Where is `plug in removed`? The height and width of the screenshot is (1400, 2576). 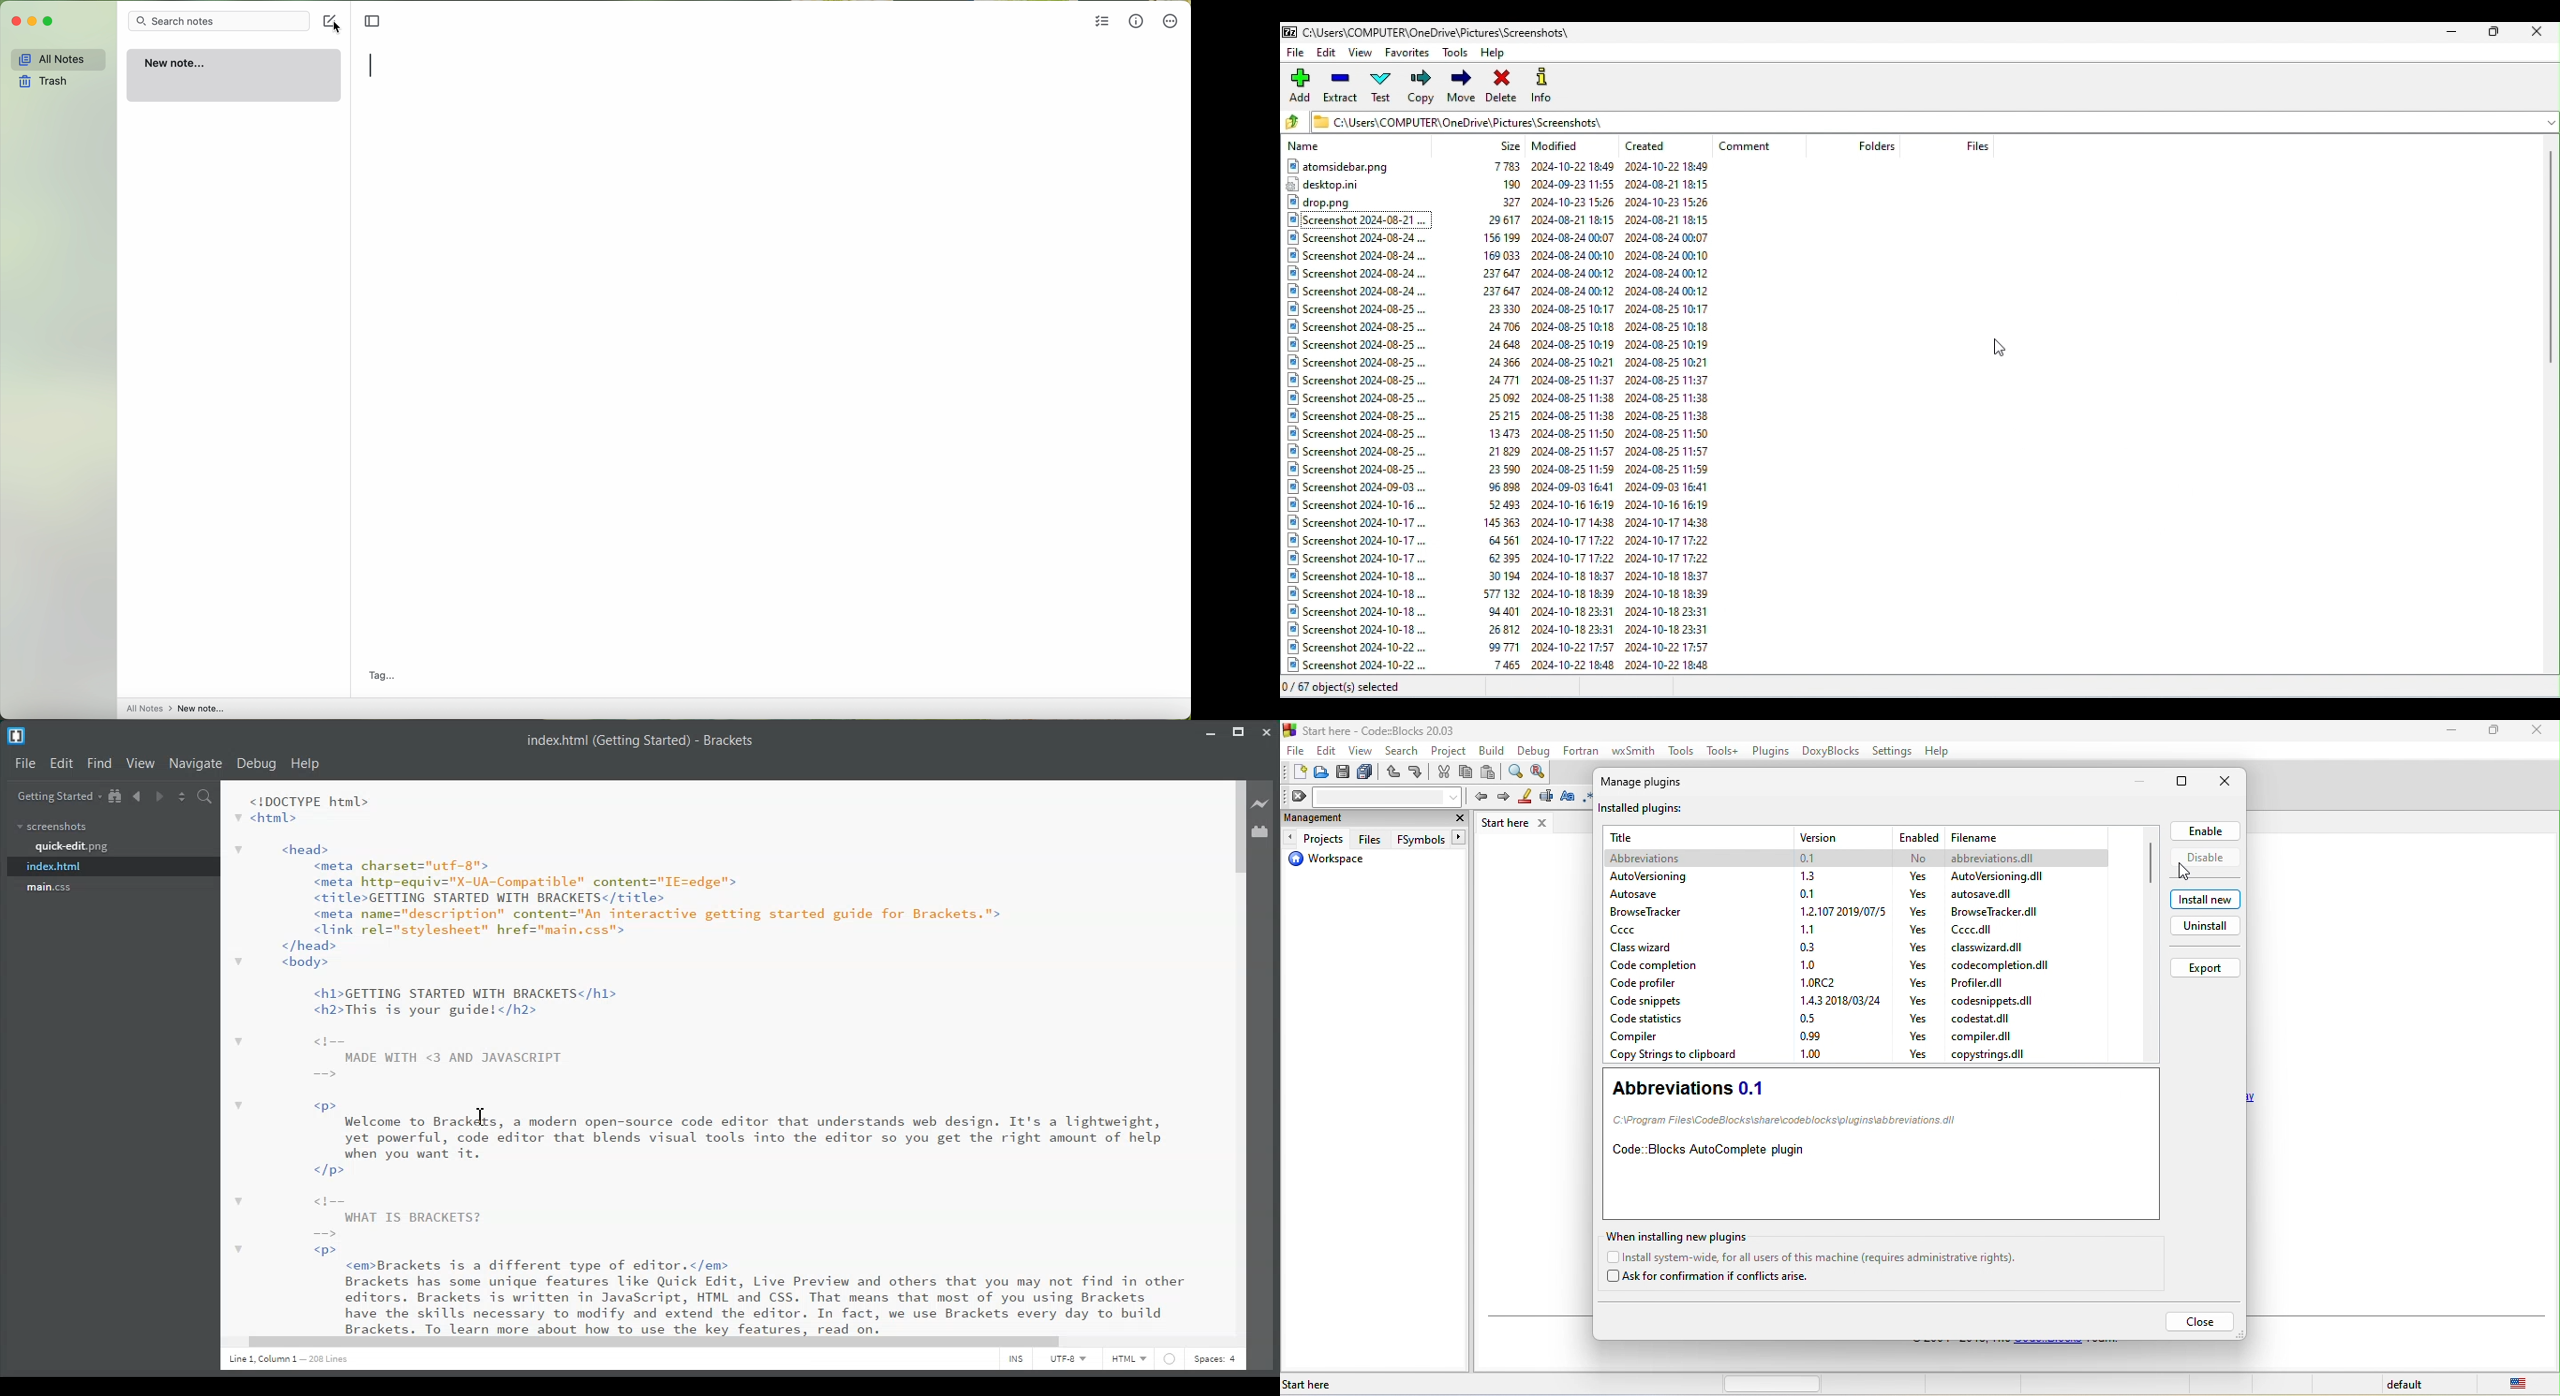 plug in removed is located at coordinates (1856, 859).